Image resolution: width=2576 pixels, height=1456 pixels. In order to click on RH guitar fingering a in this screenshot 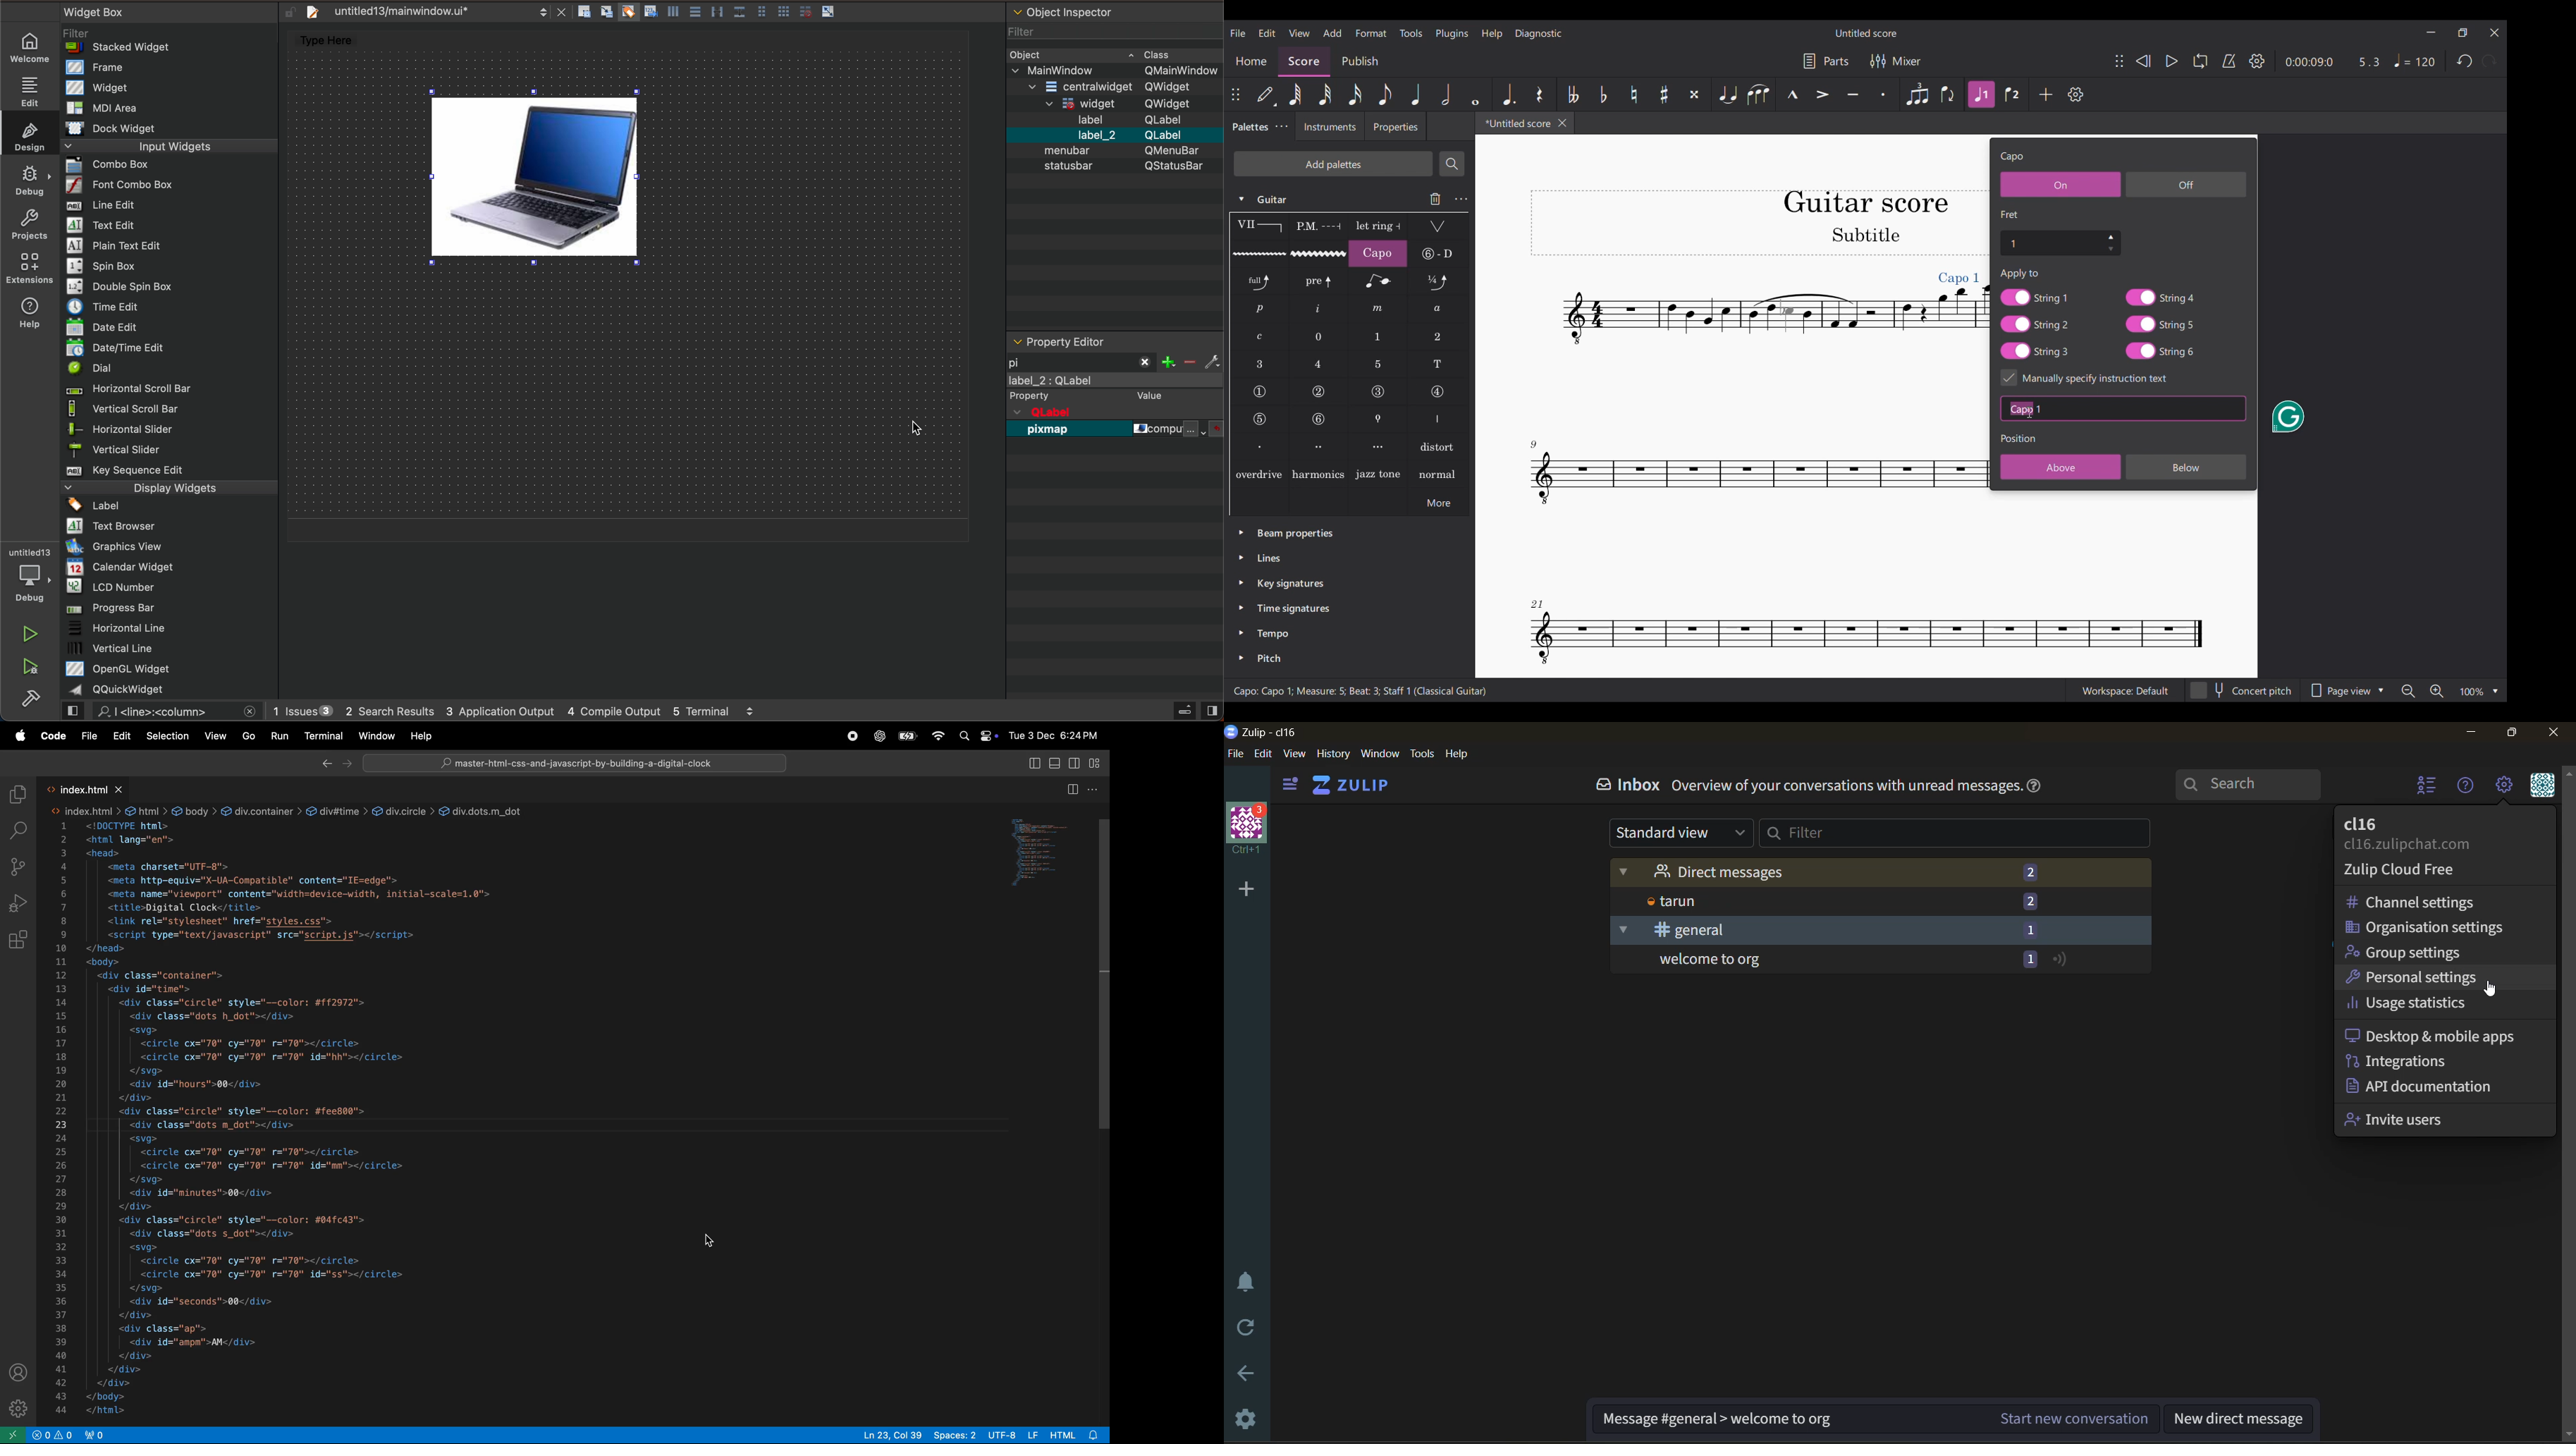, I will do `click(1438, 309)`.